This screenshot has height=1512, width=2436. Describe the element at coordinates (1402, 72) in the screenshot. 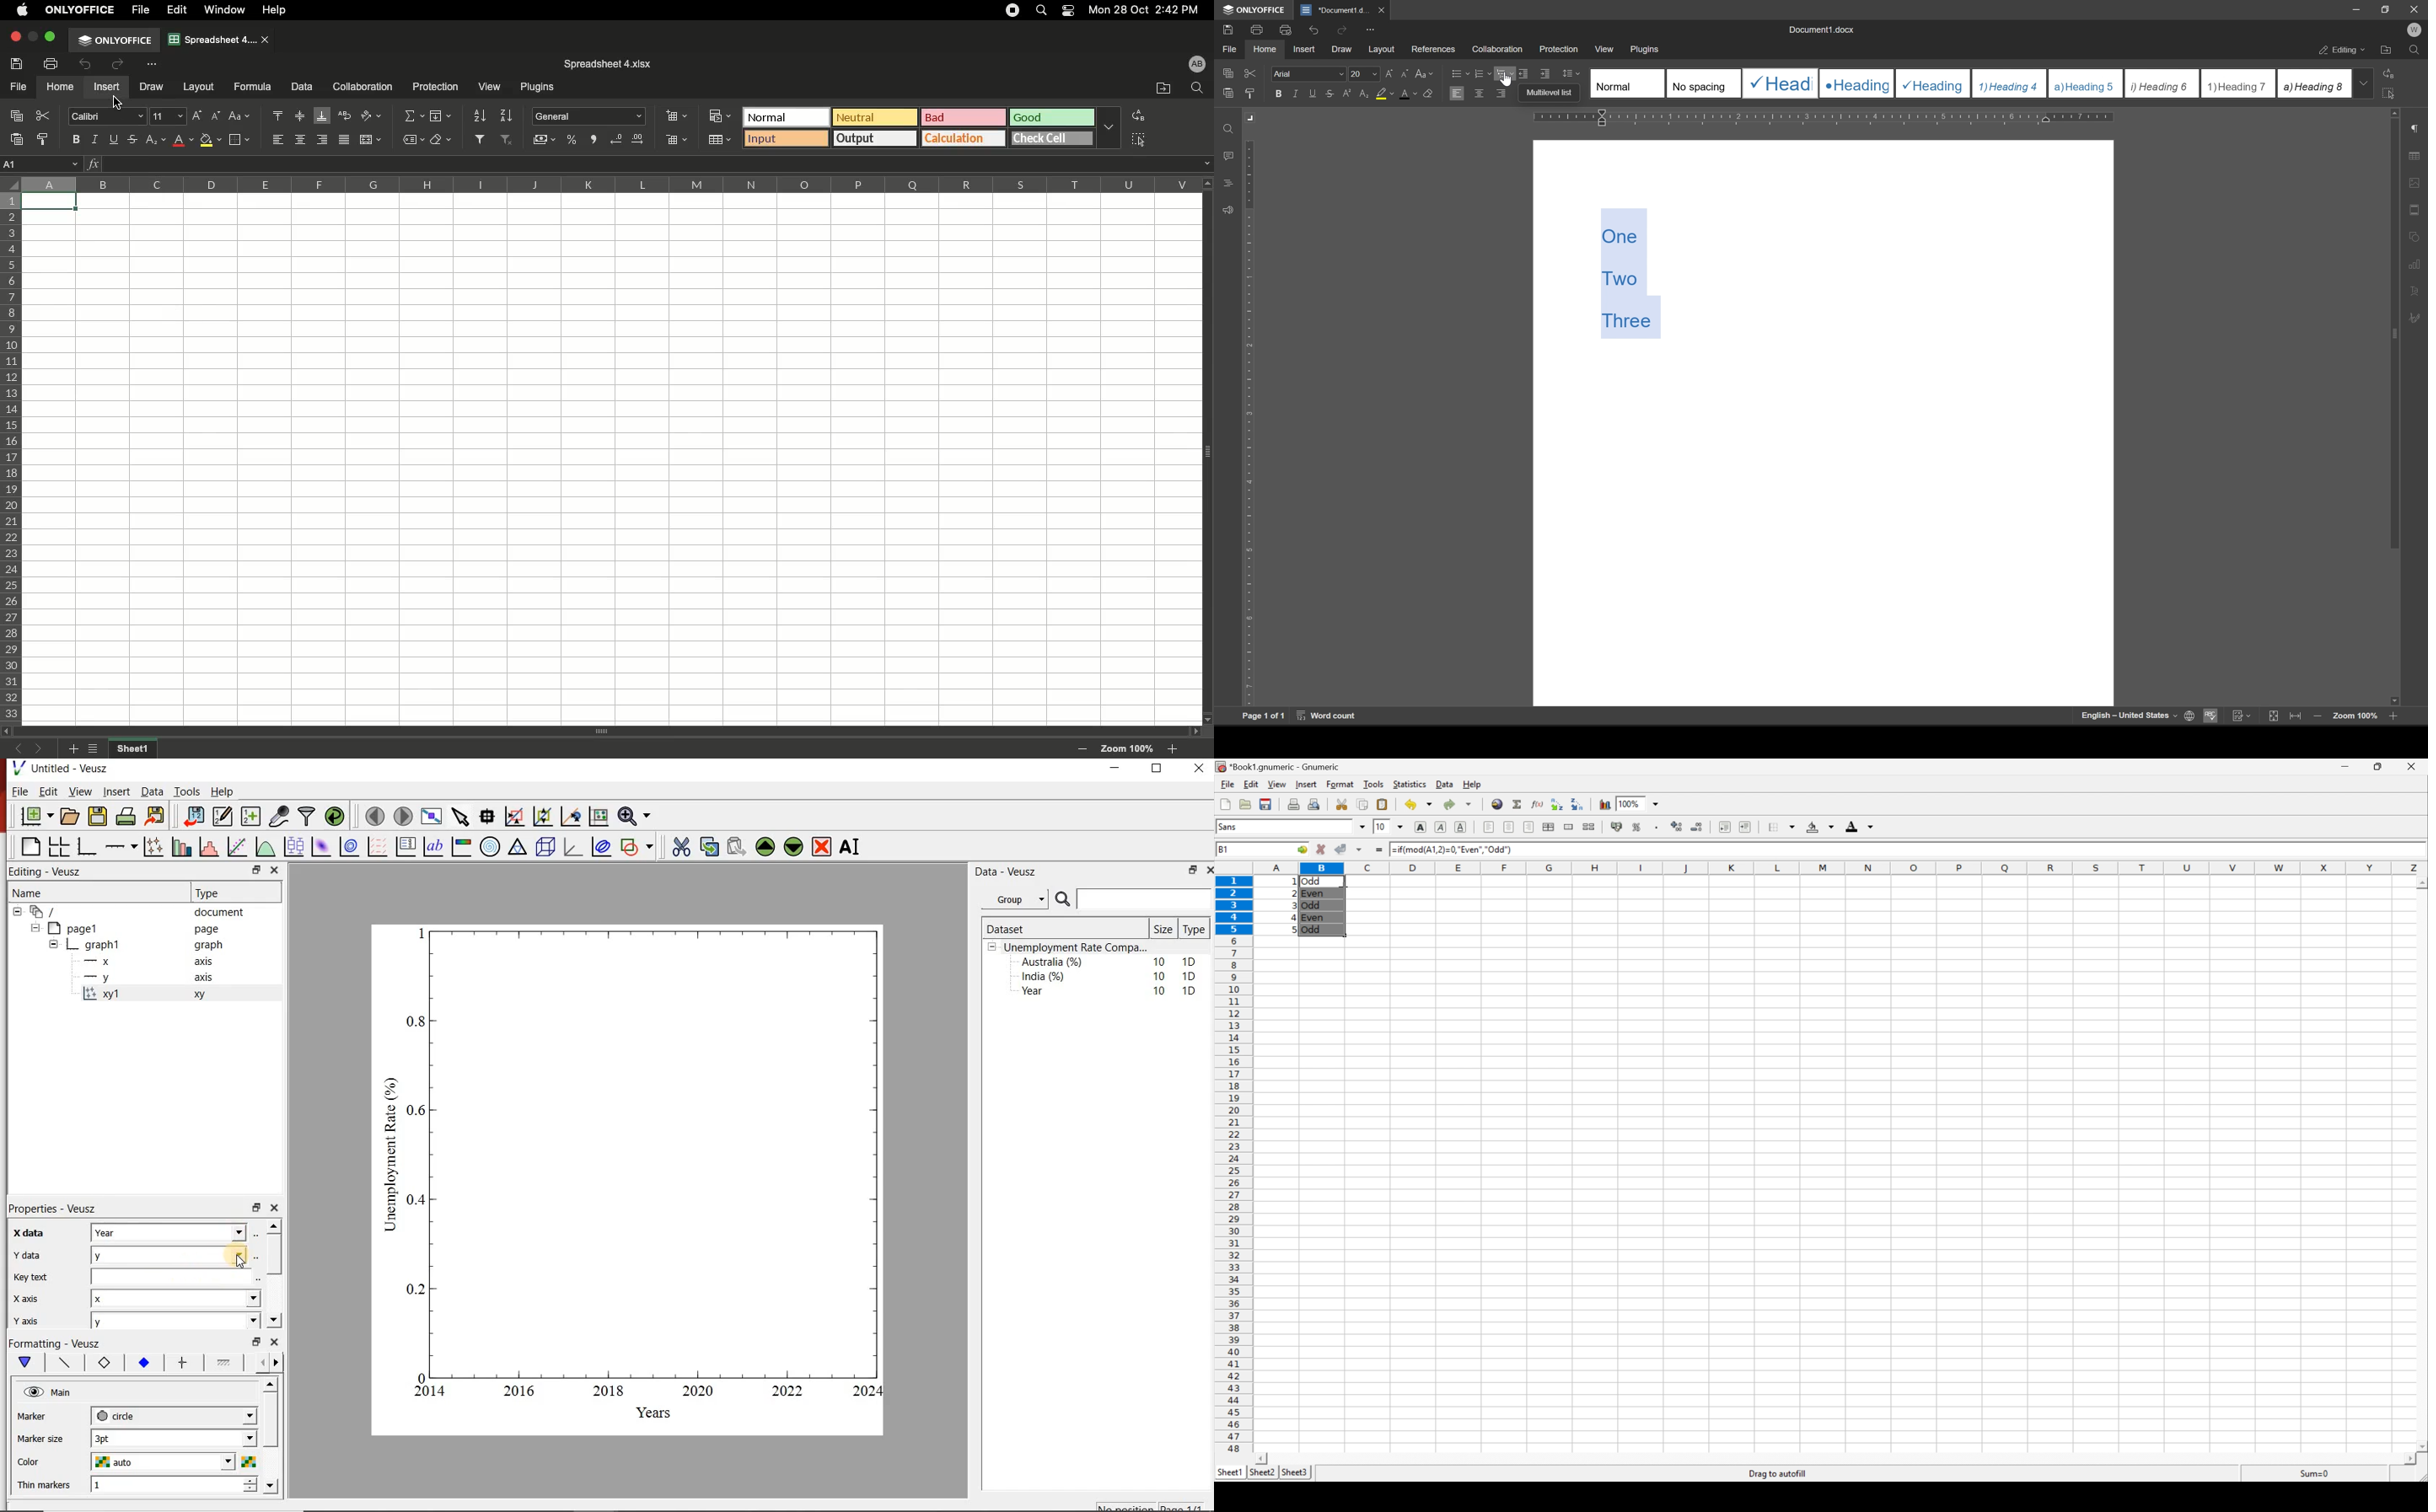

I see `decrement font case` at that location.